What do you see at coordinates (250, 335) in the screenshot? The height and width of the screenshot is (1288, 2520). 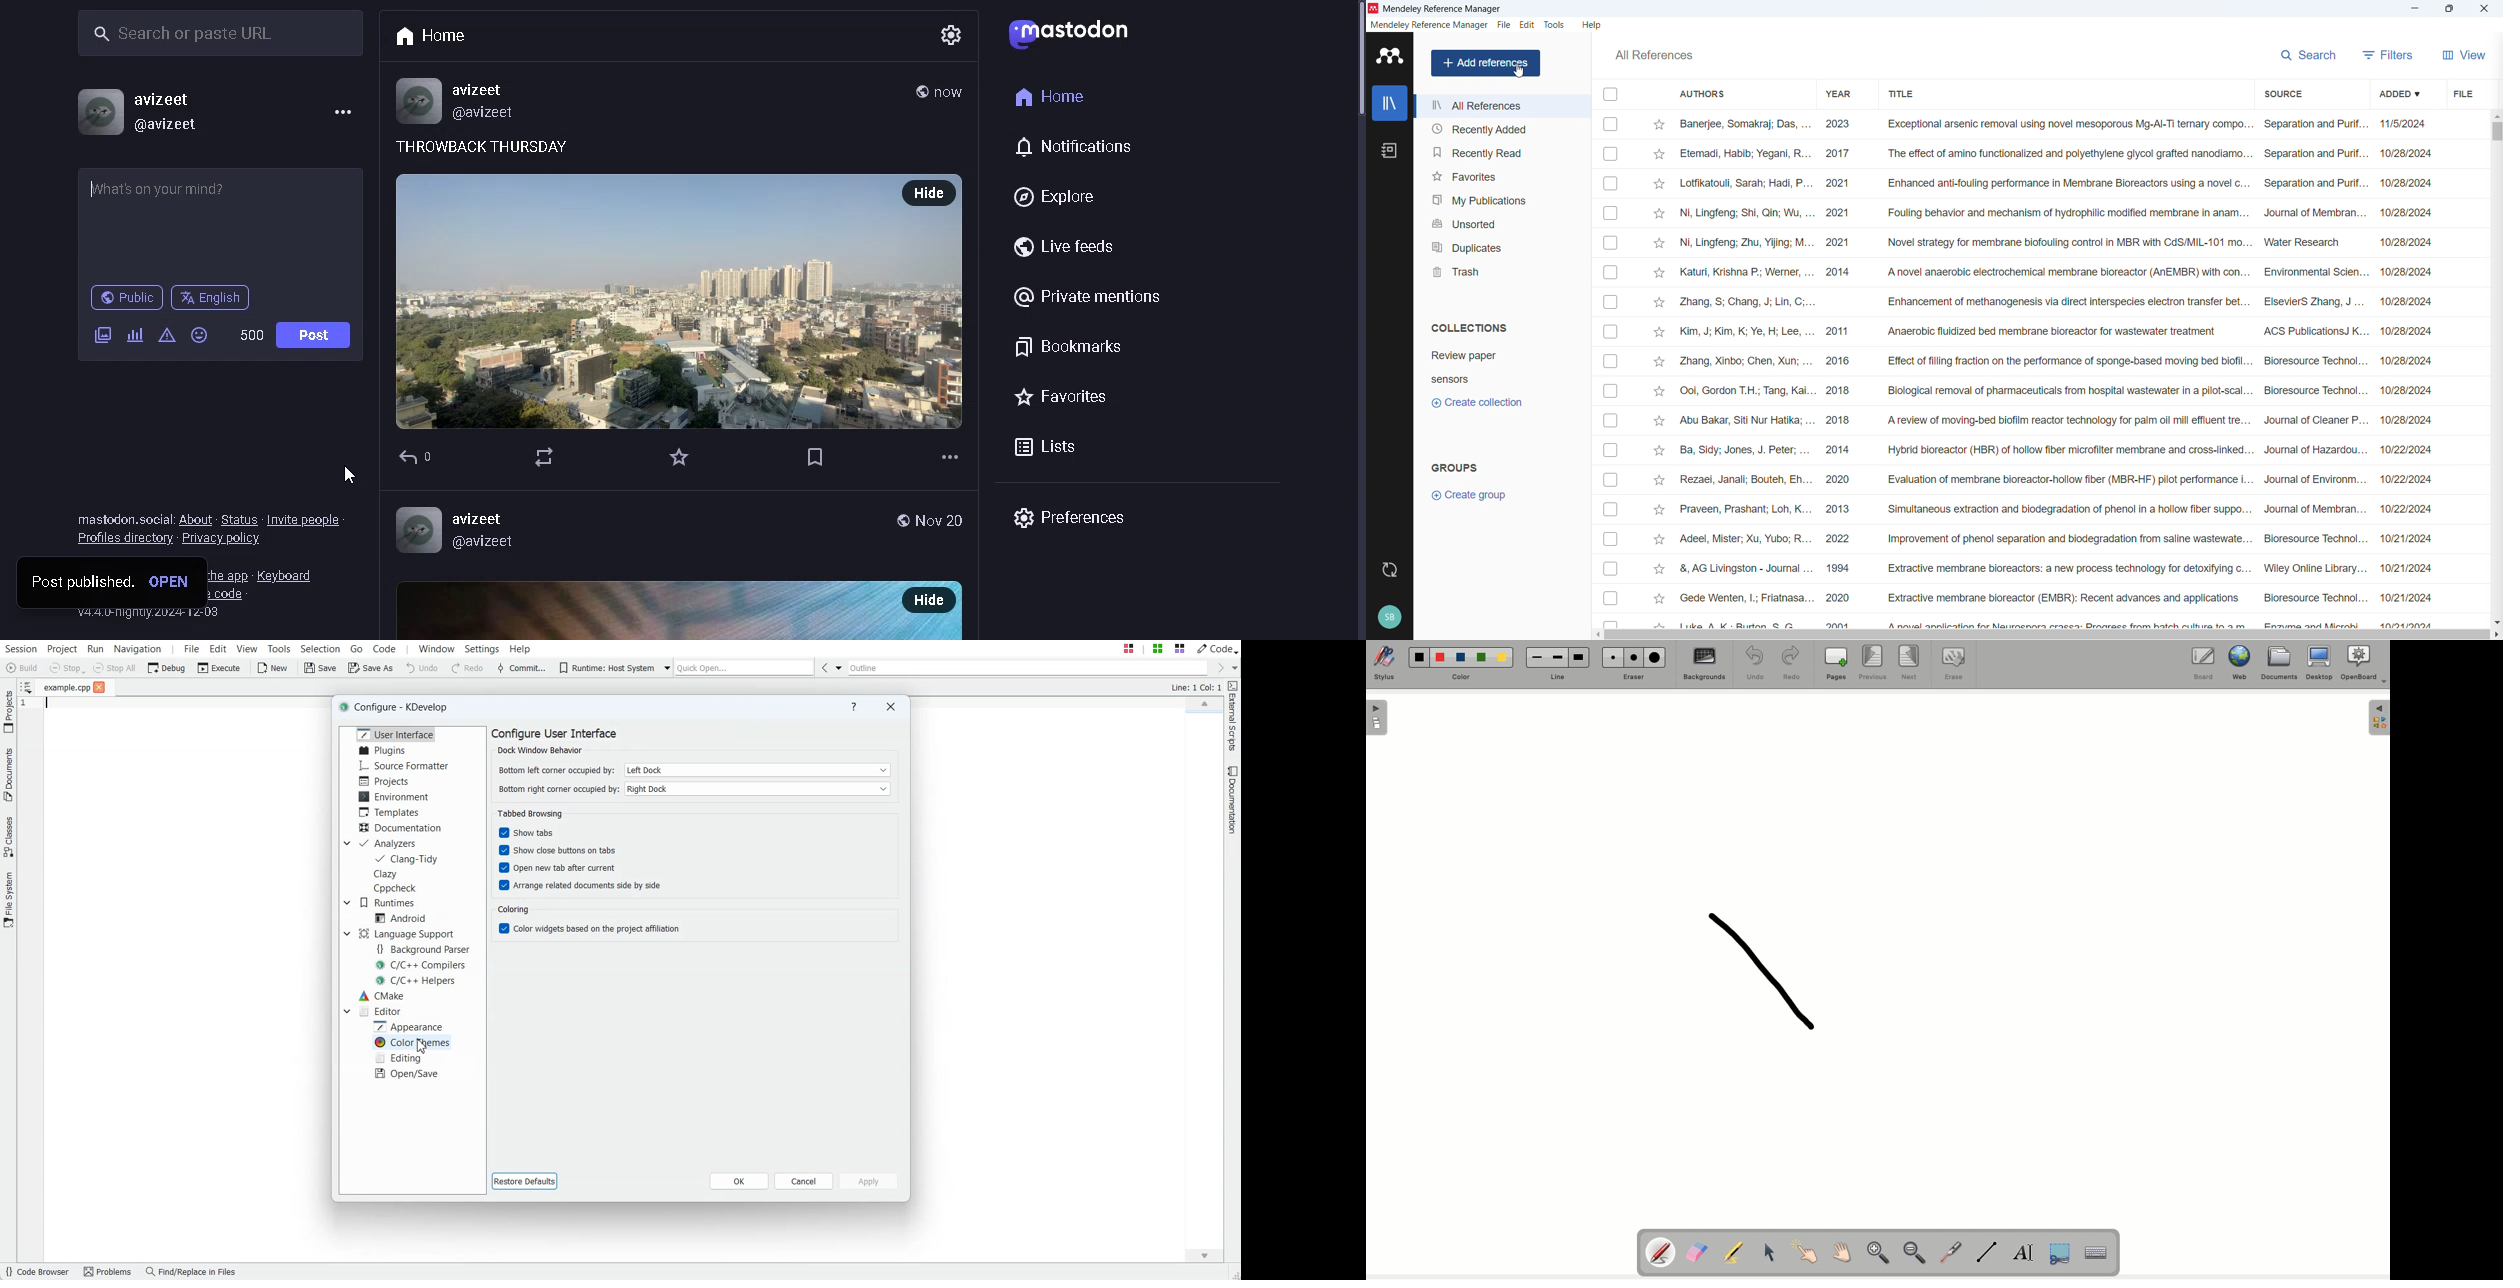 I see `word limit` at bounding box center [250, 335].